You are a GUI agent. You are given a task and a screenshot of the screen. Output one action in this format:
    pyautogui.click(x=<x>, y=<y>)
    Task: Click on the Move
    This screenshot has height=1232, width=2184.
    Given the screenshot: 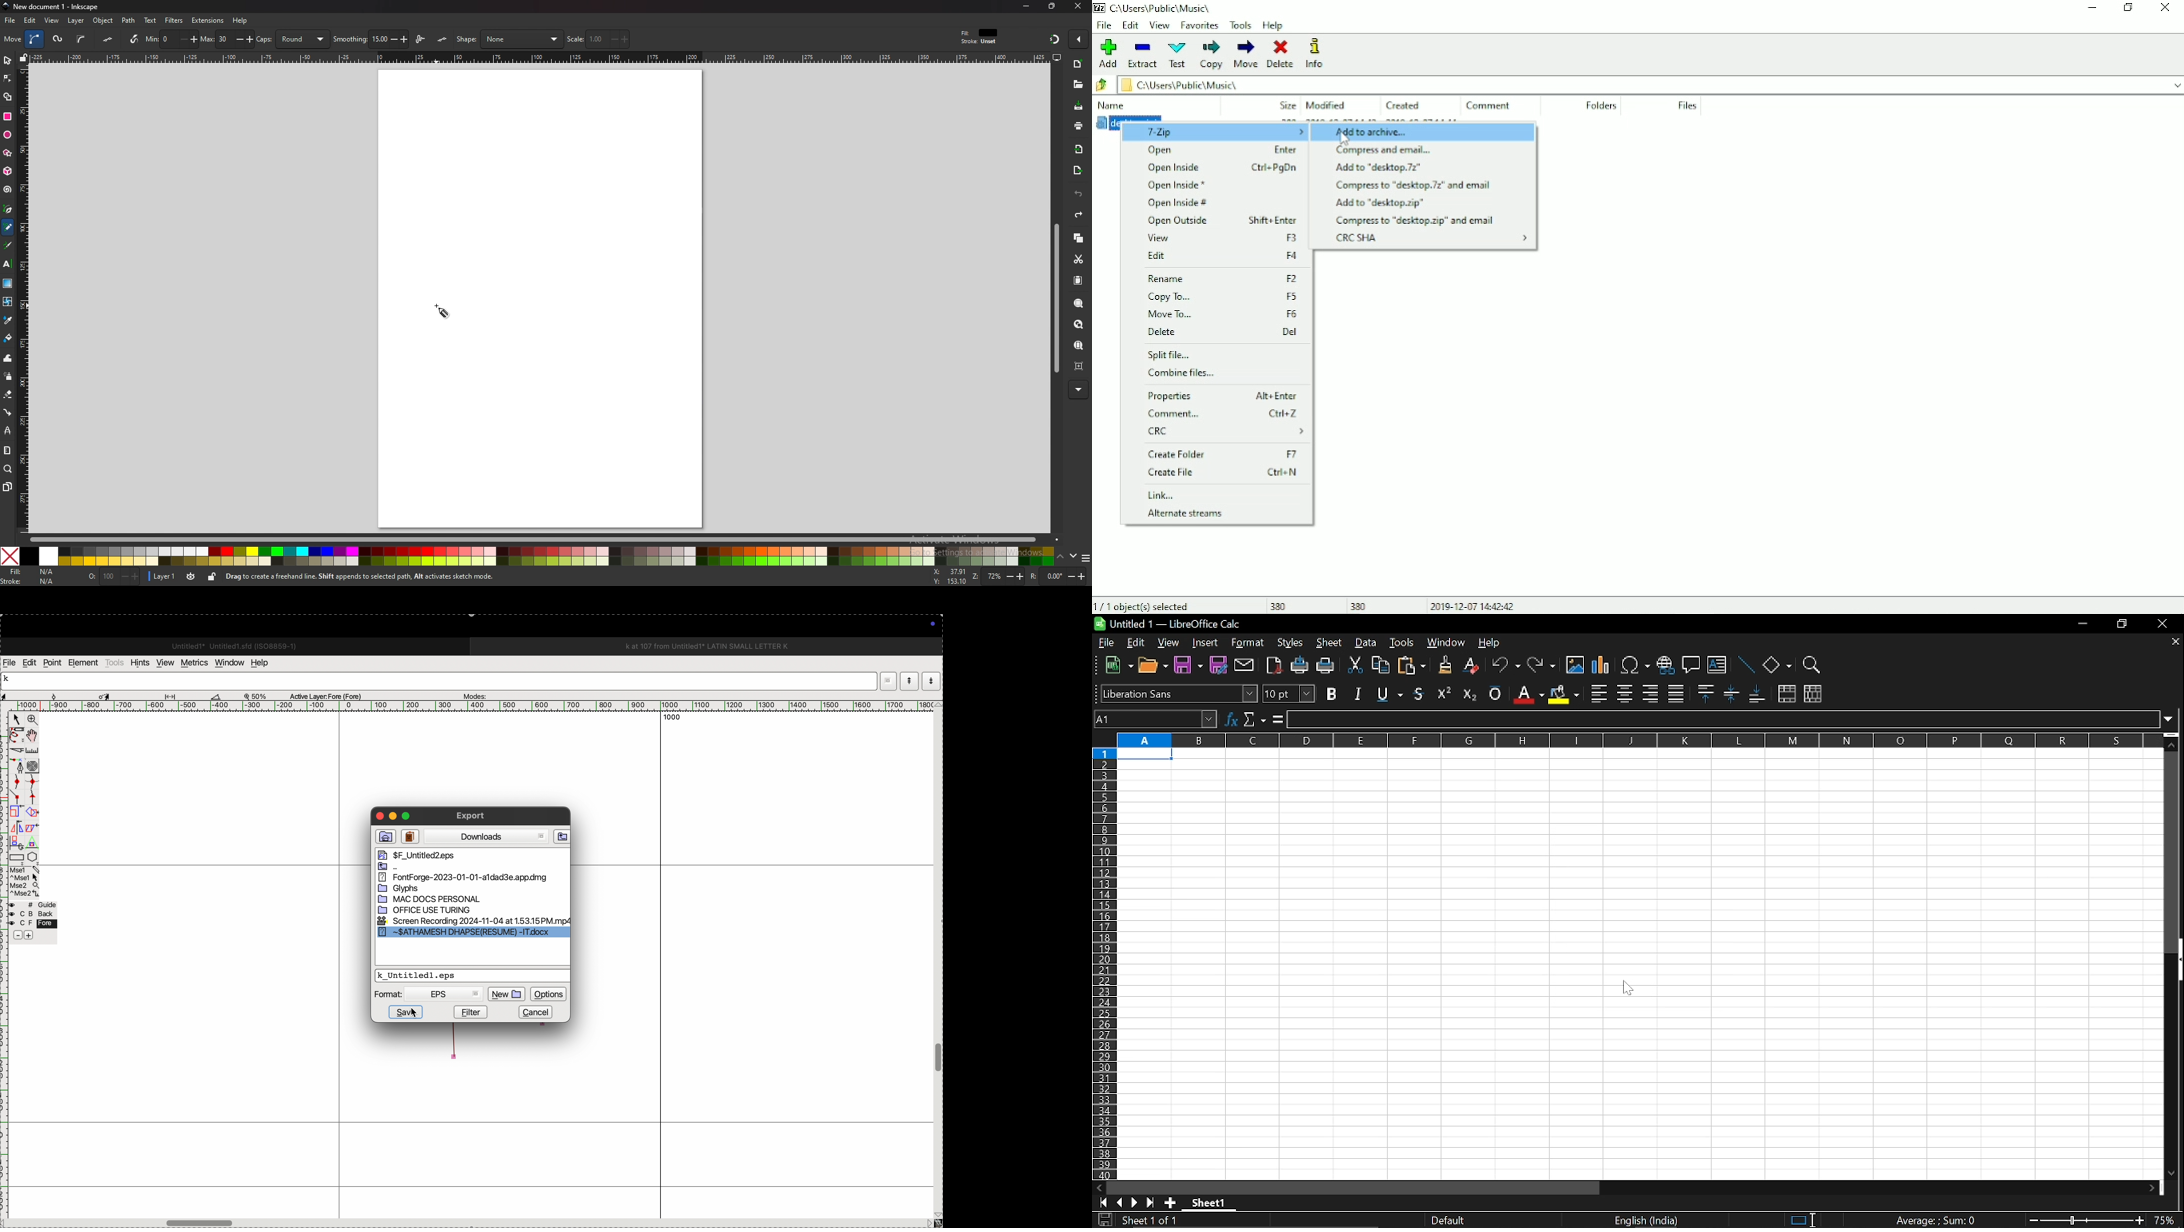 What is the action you would take?
    pyautogui.click(x=1246, y=54)
    